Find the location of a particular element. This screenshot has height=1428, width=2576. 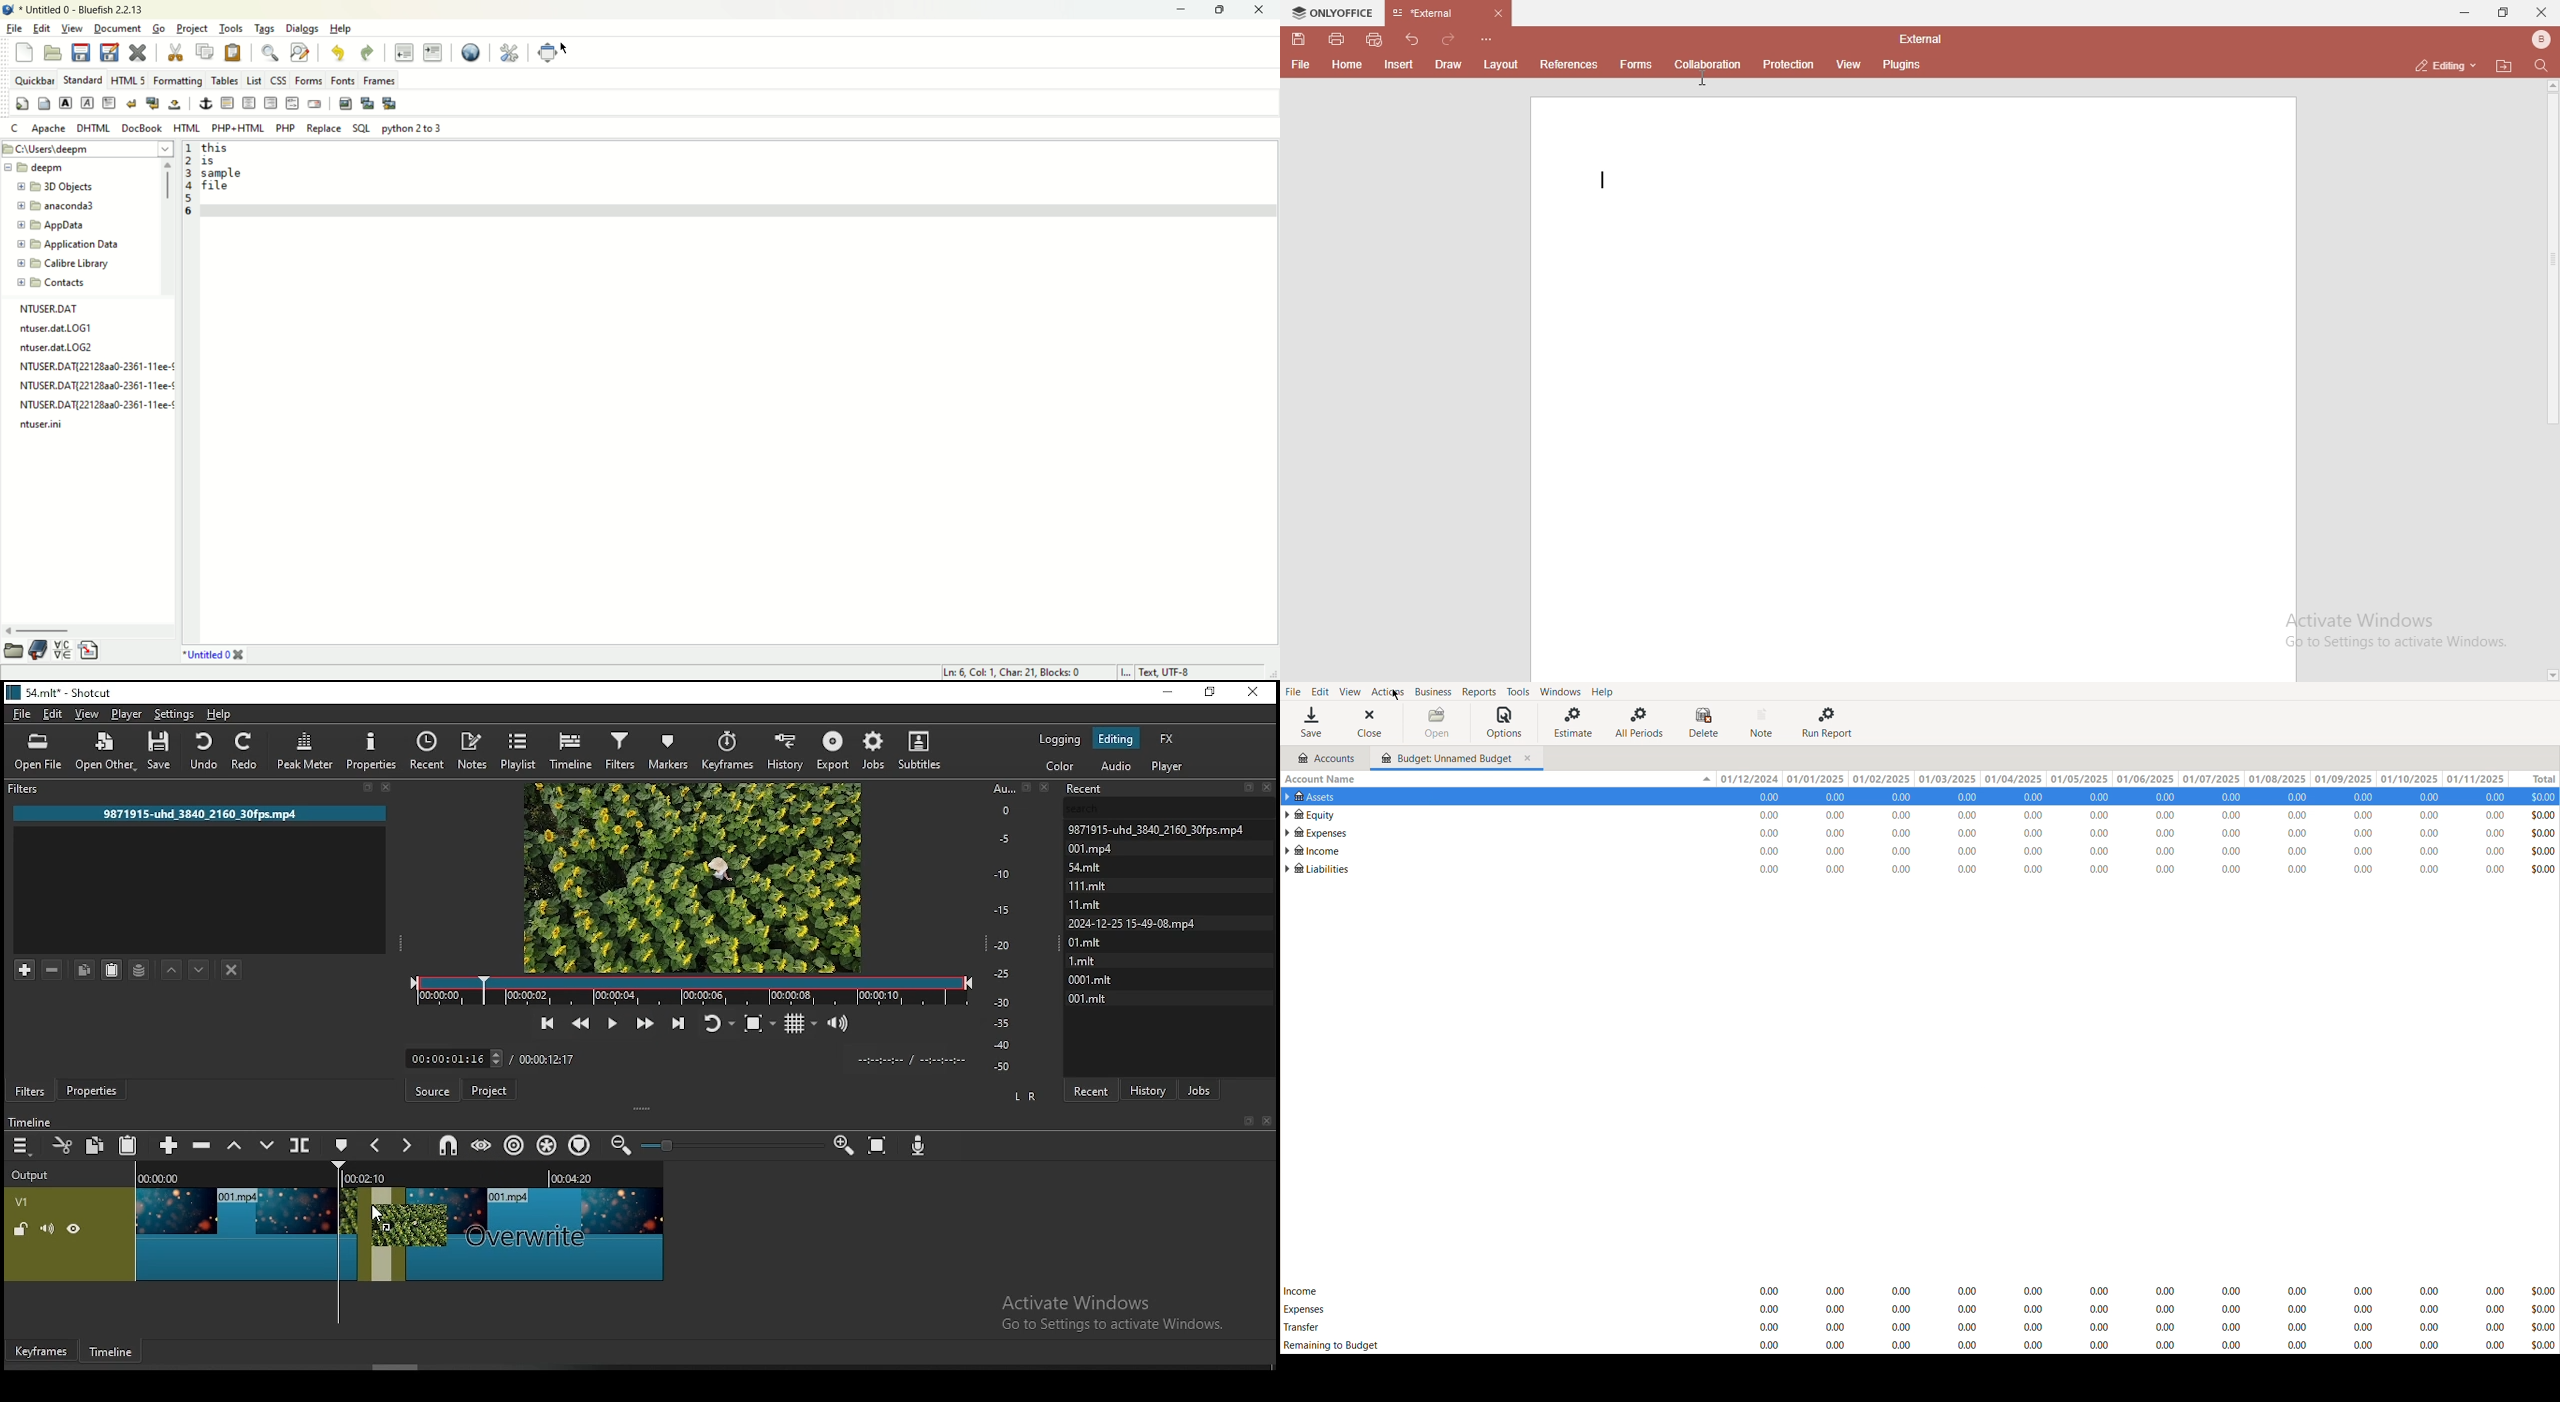

copy is located at coordinates (84, 970).